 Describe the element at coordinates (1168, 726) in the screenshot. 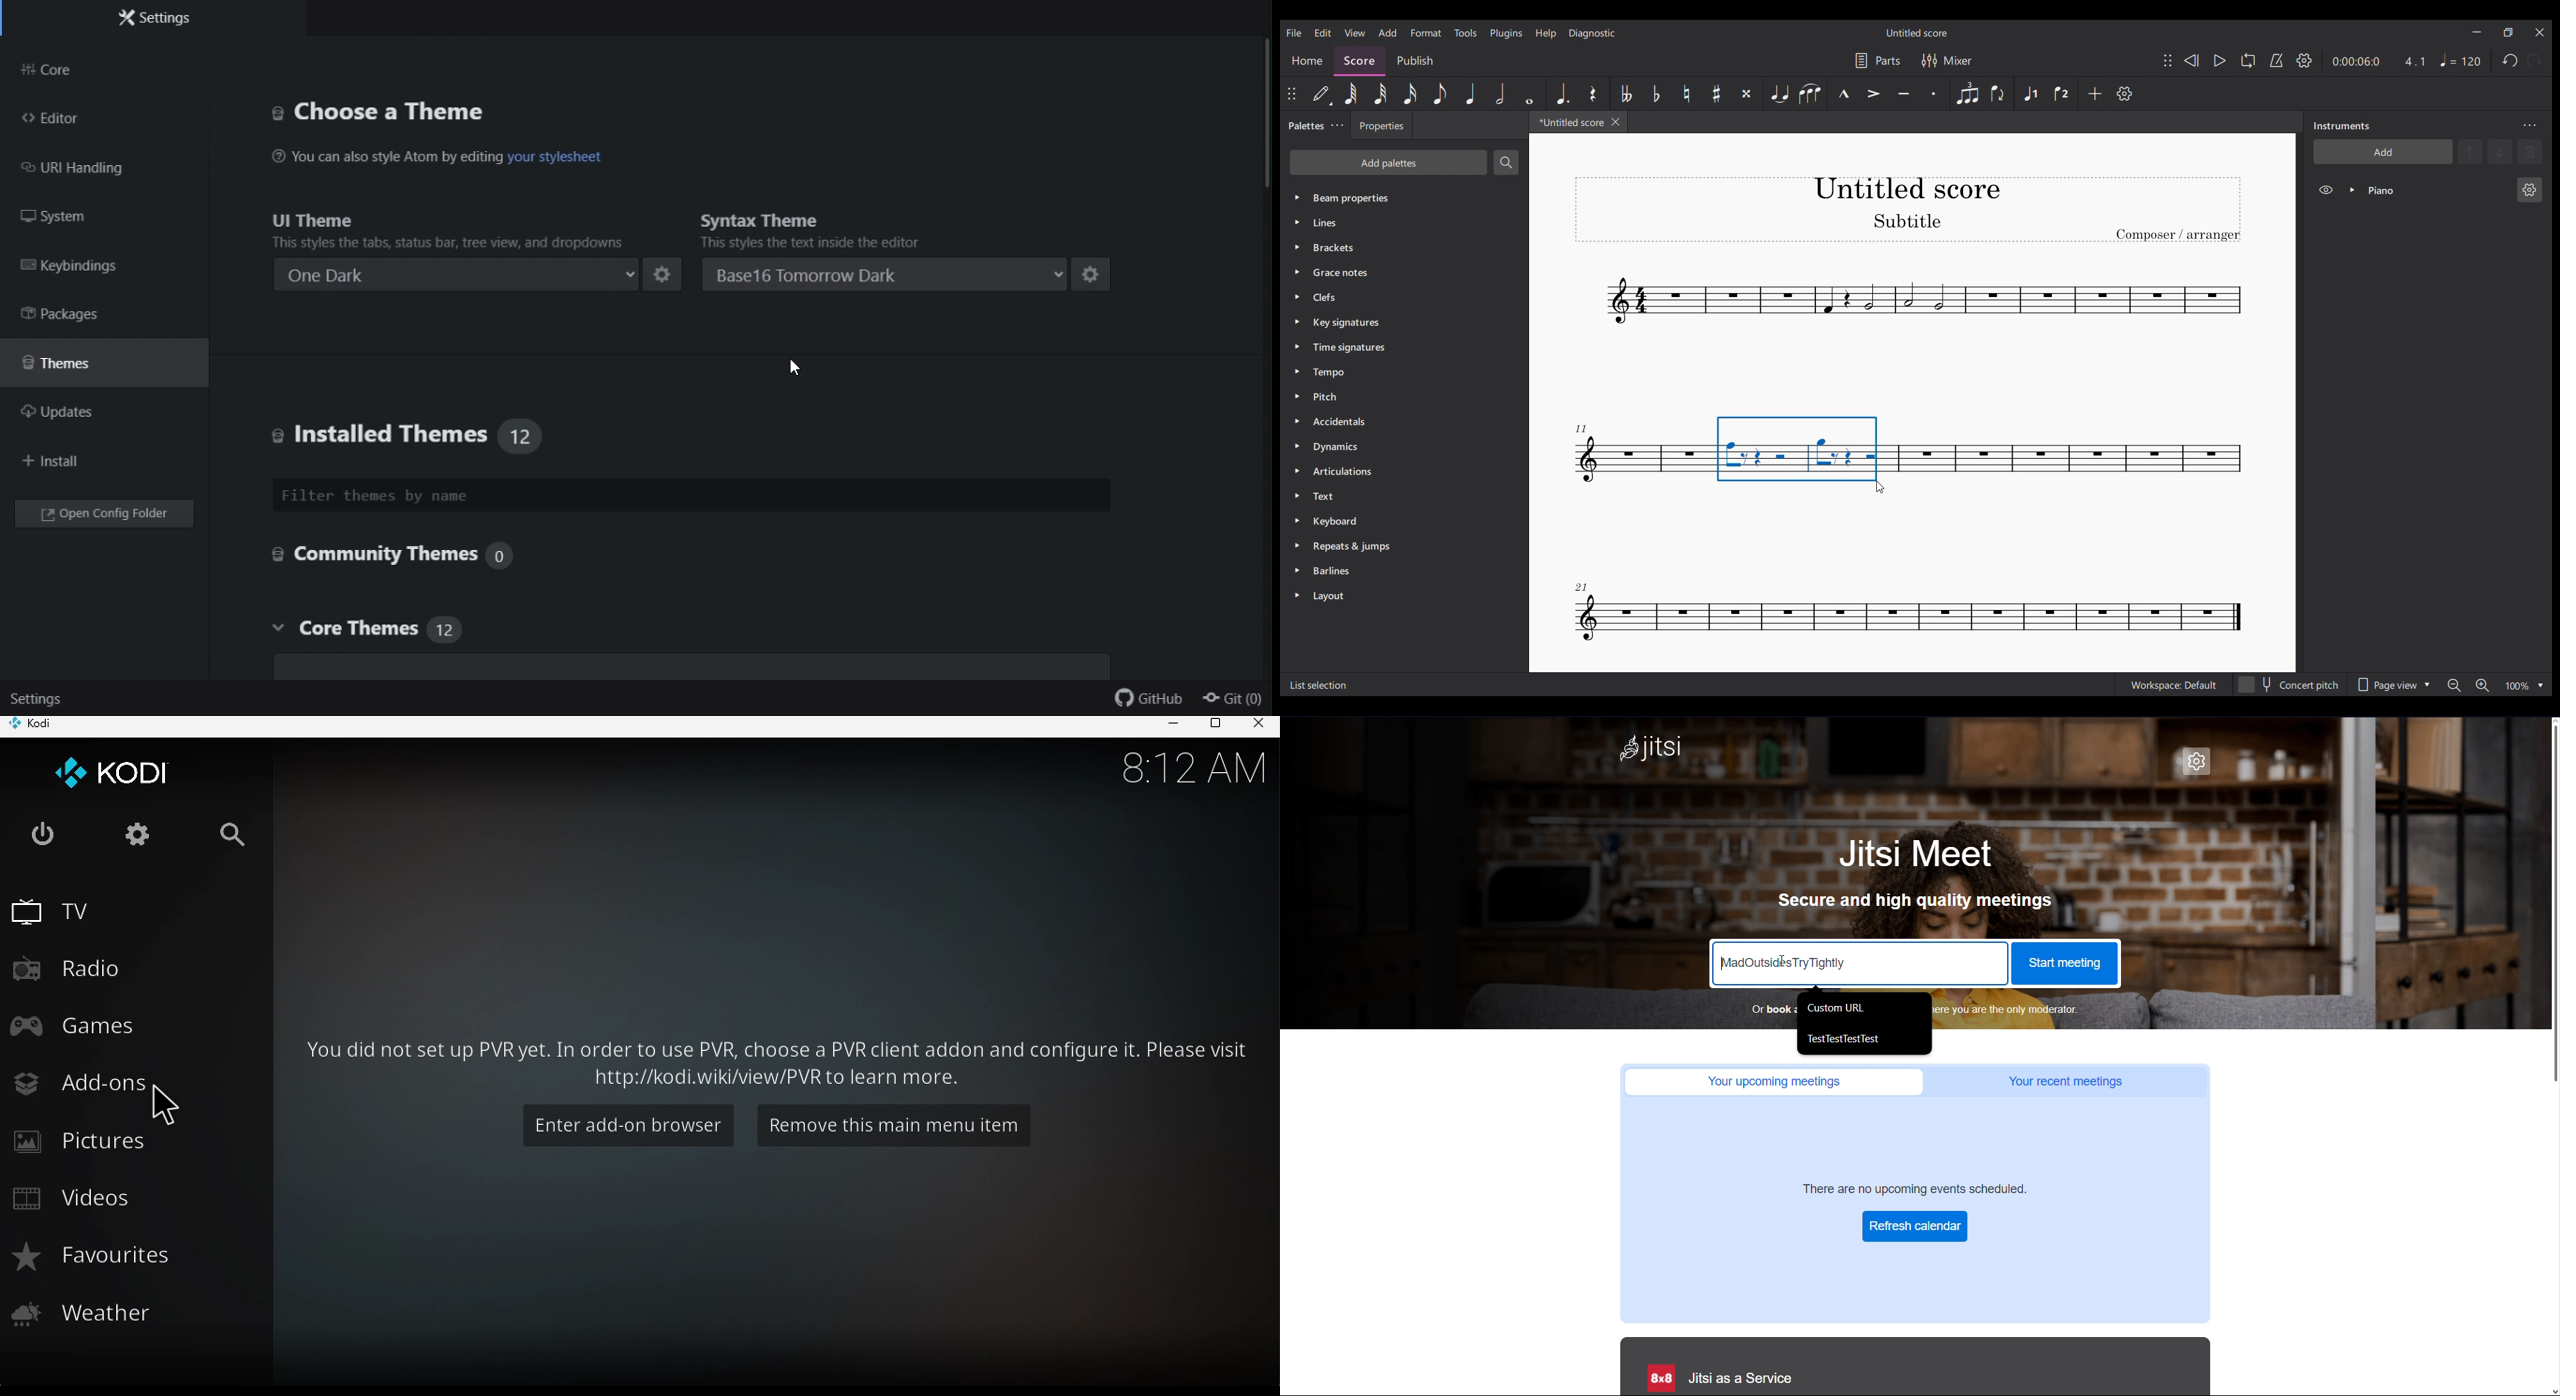

I see `Minimize` at that location.